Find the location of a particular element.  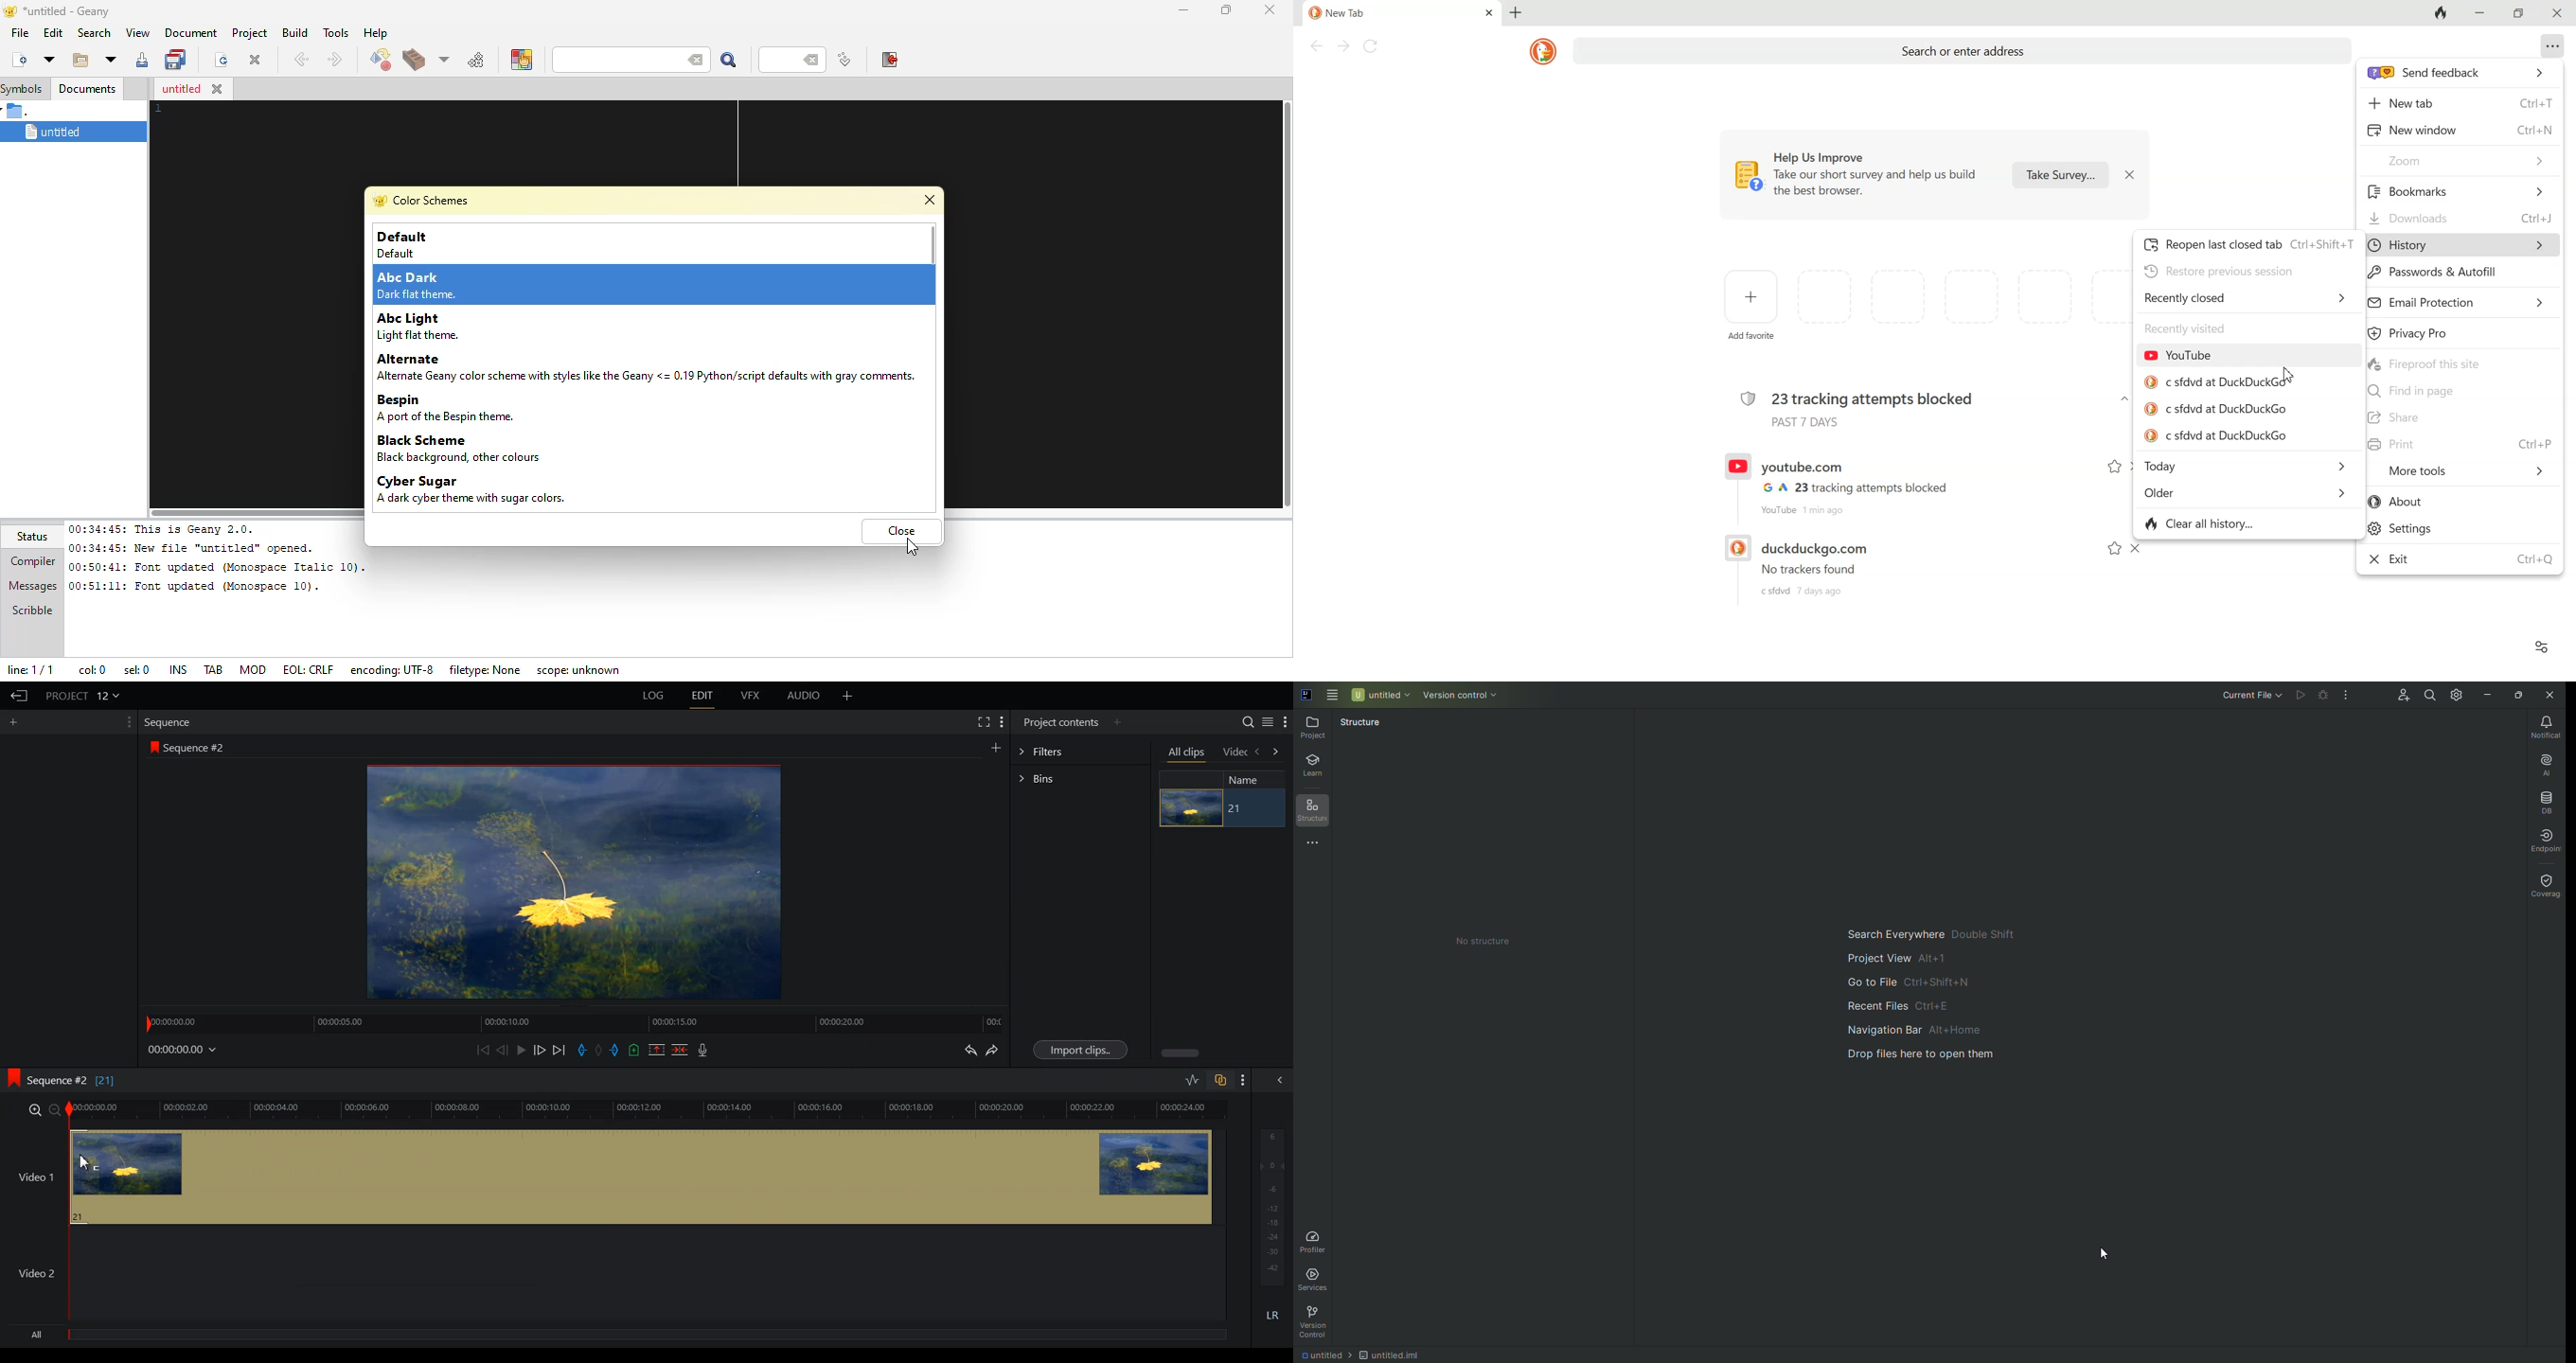

Bookmark is located at coordinates (2459, 191).